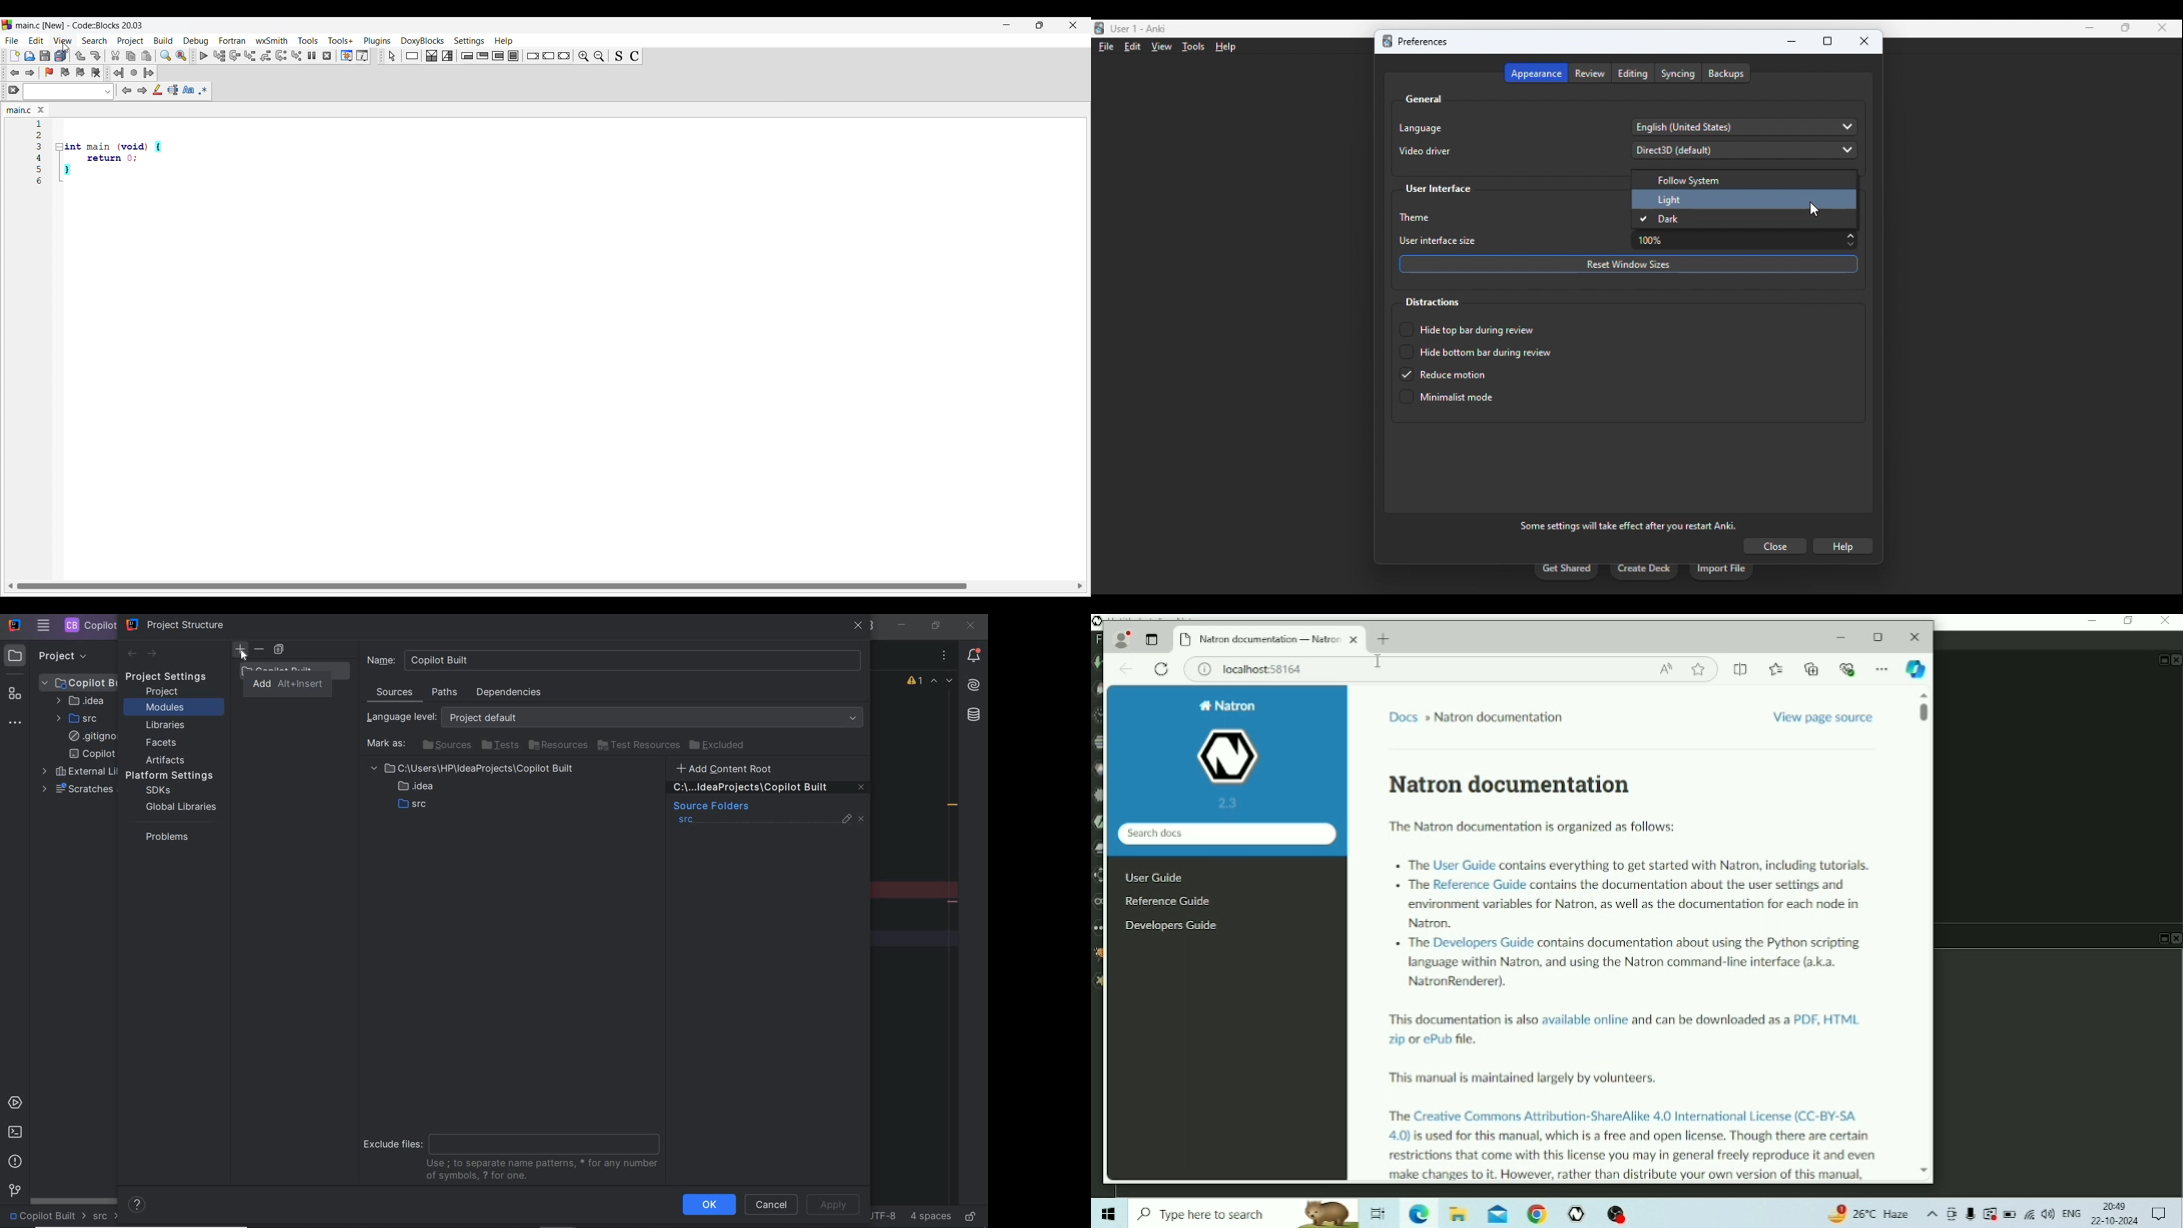 This screenshot has height=1232, width=2184. Describe the element at coordinates (1195, 47) in the screenshot. I see `tools` at that location.